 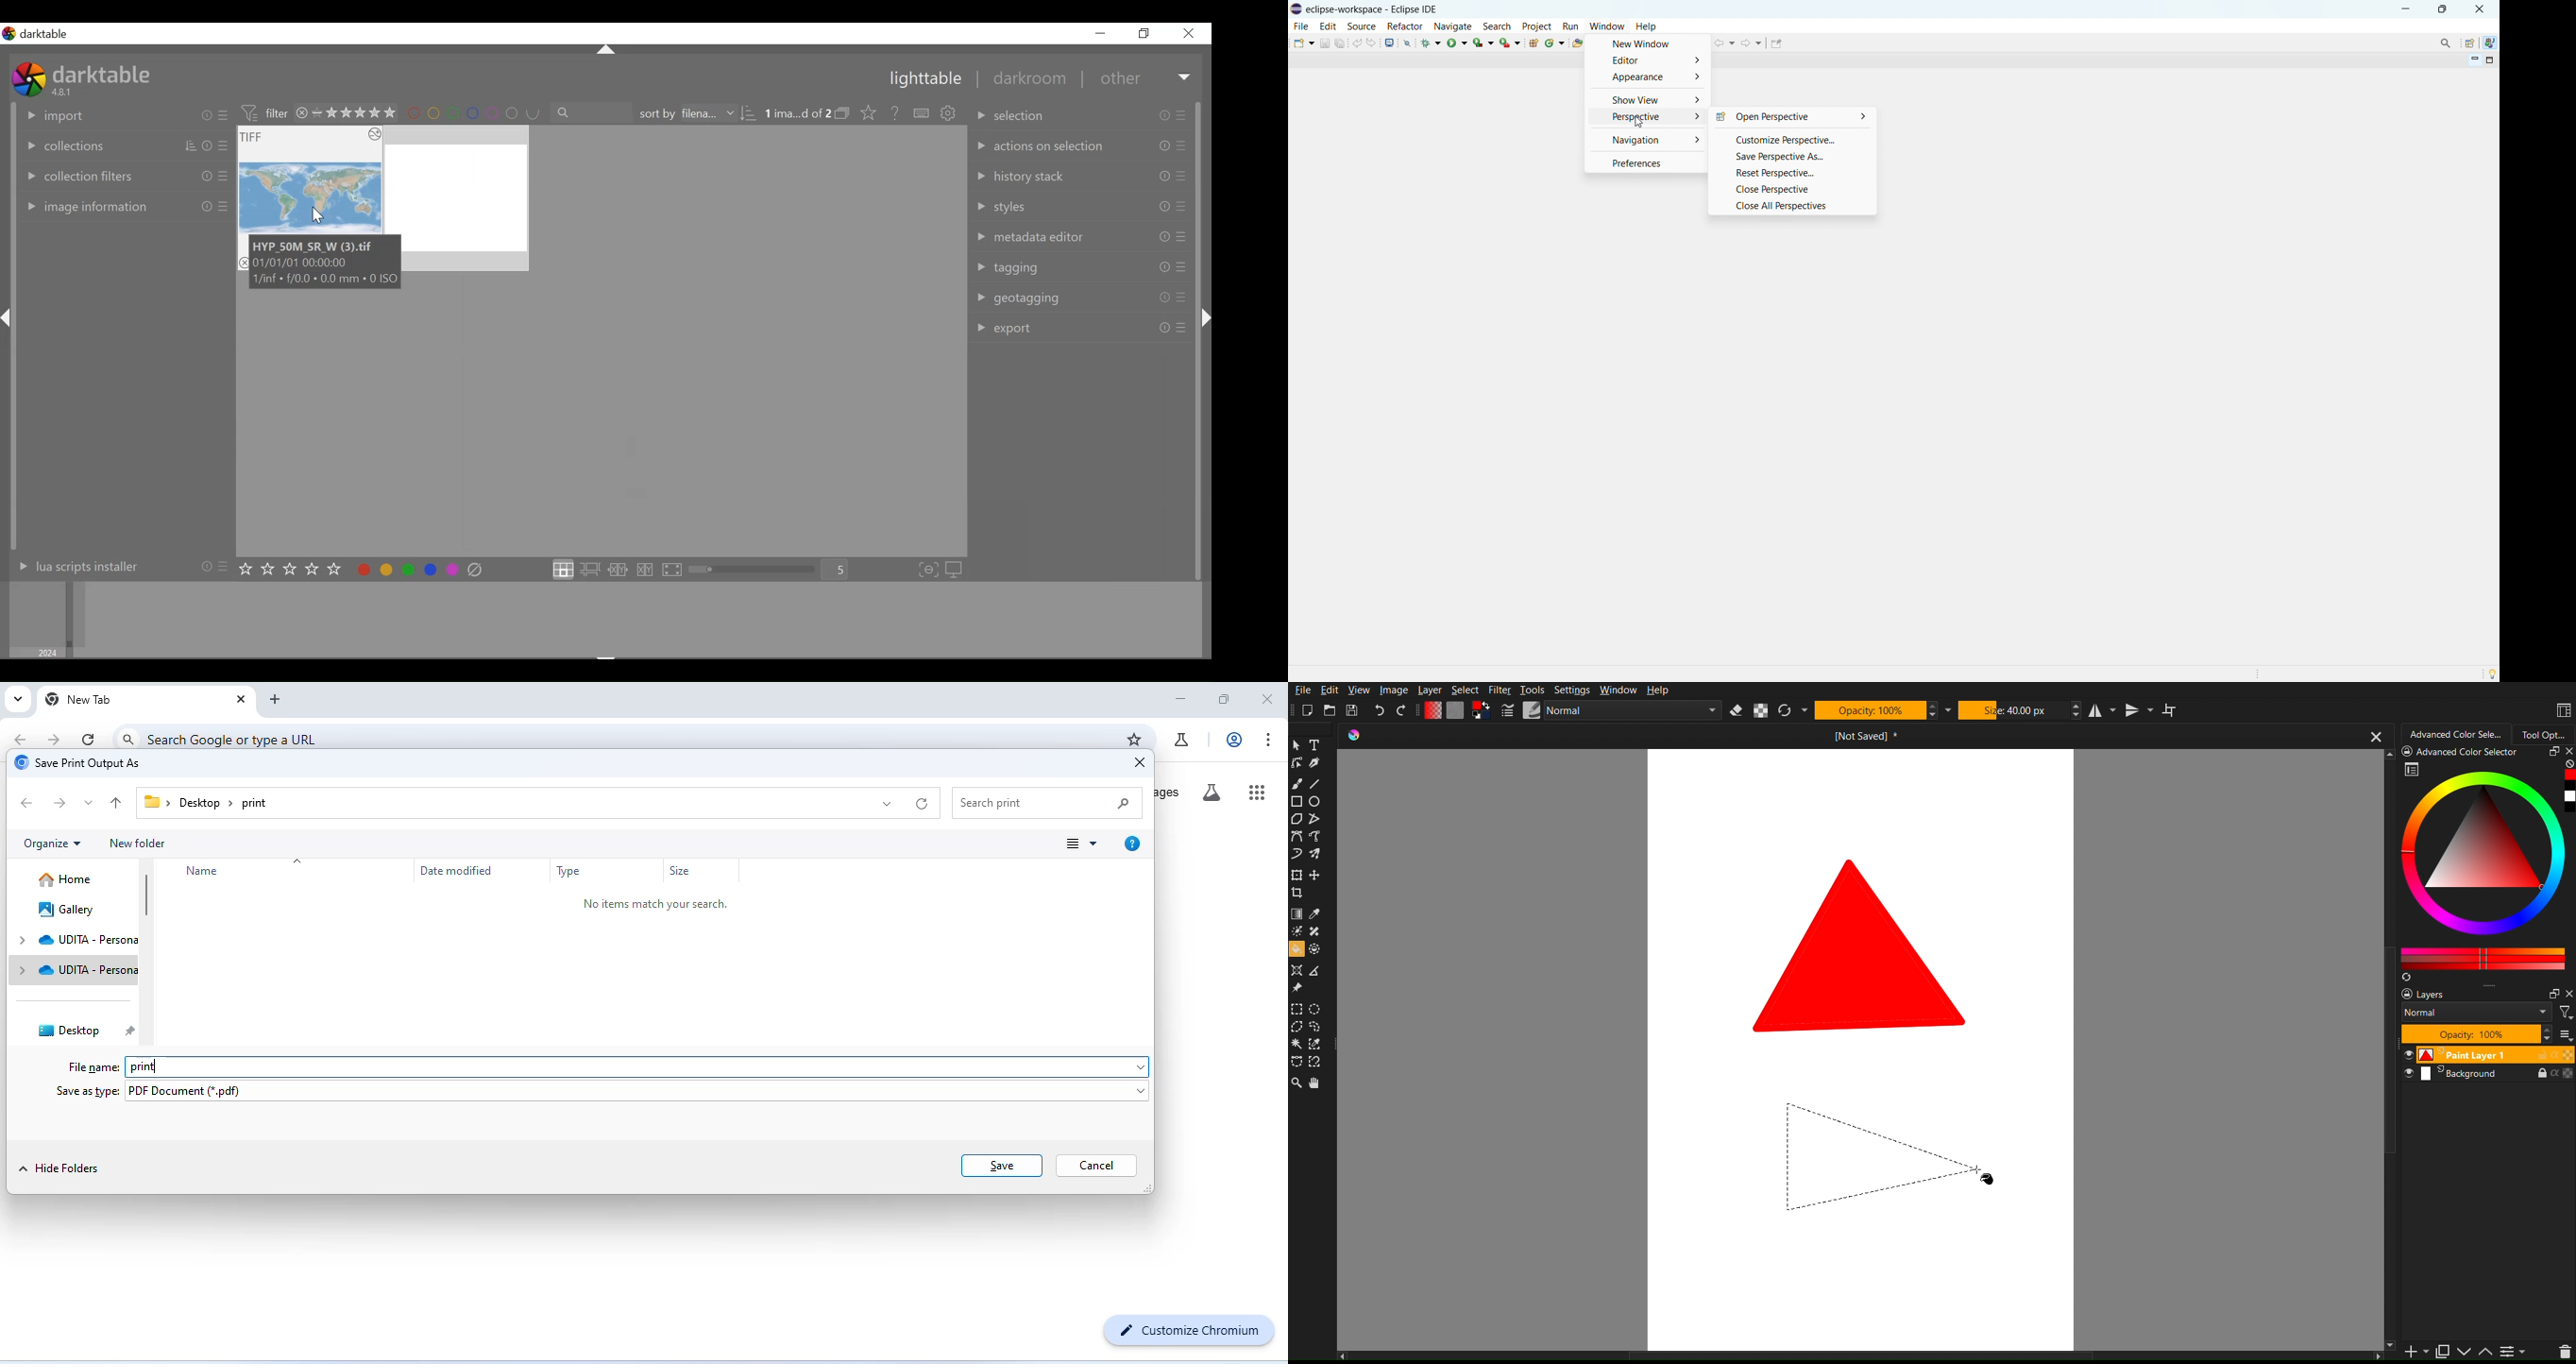 What do you see at coordinates (2548, 733) in the screenshot?
I see `Tool Options` at bounding box center [2548, 733].